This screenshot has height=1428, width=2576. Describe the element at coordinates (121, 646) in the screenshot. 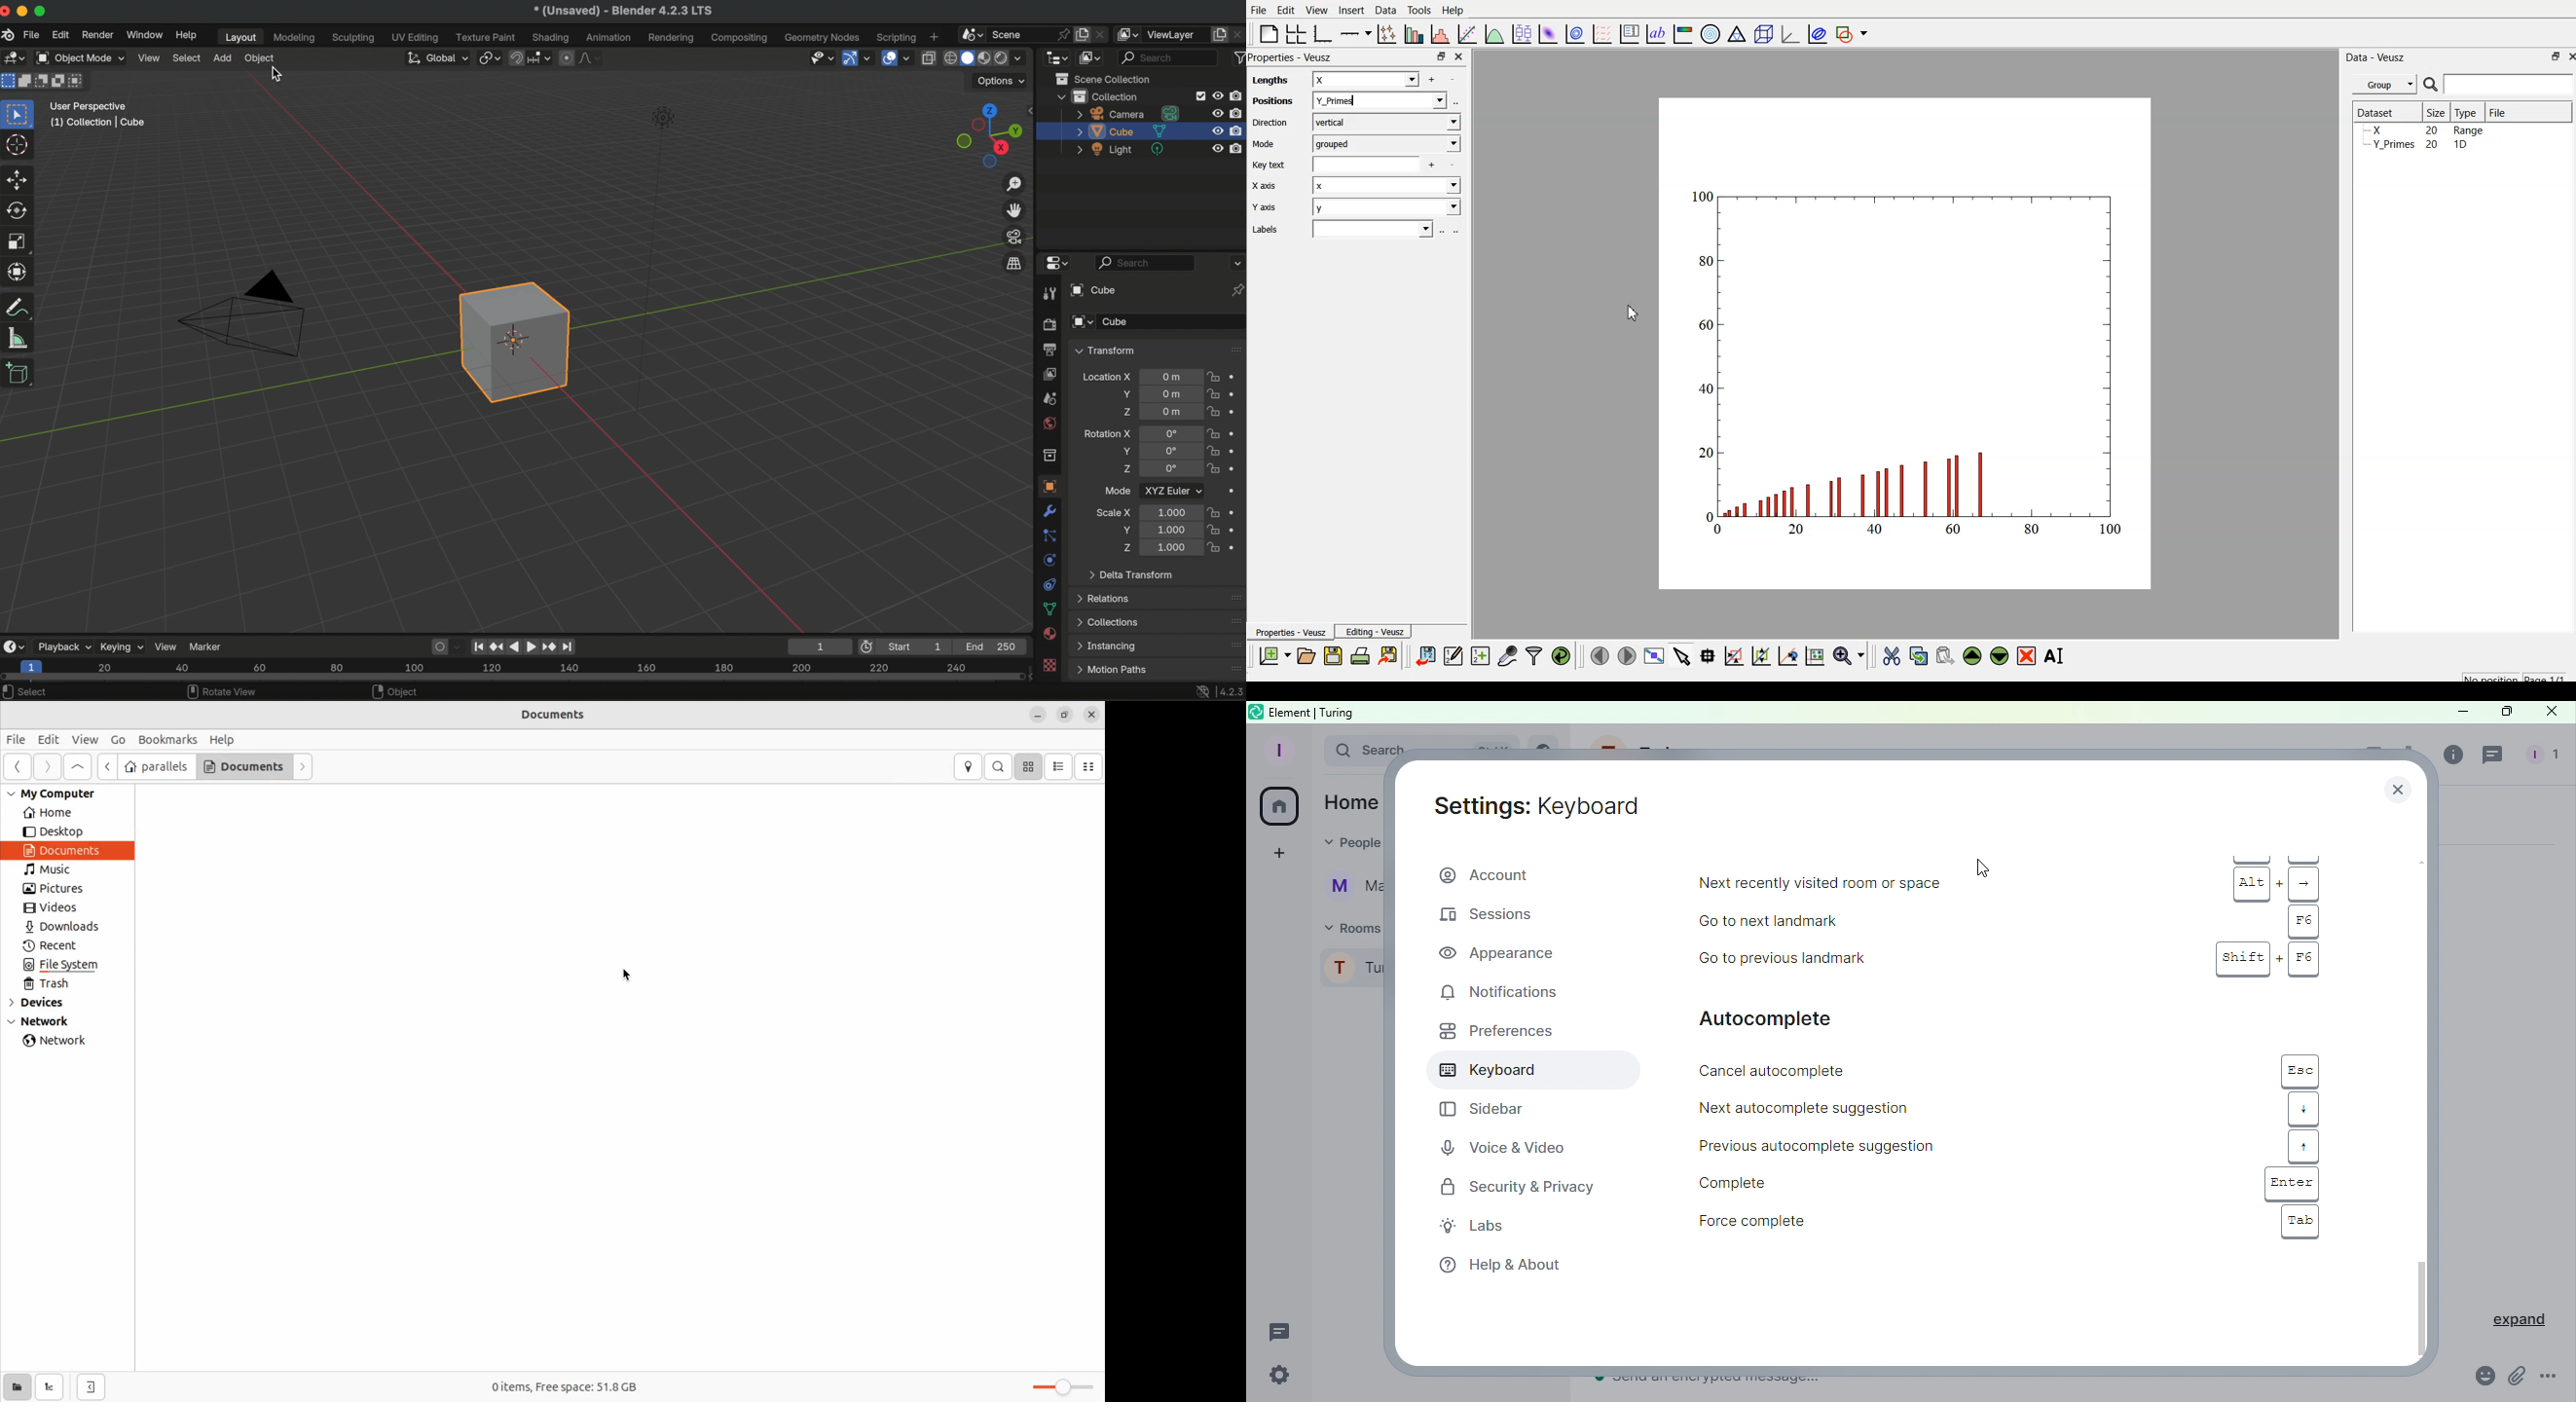

I see `keying` at that location.